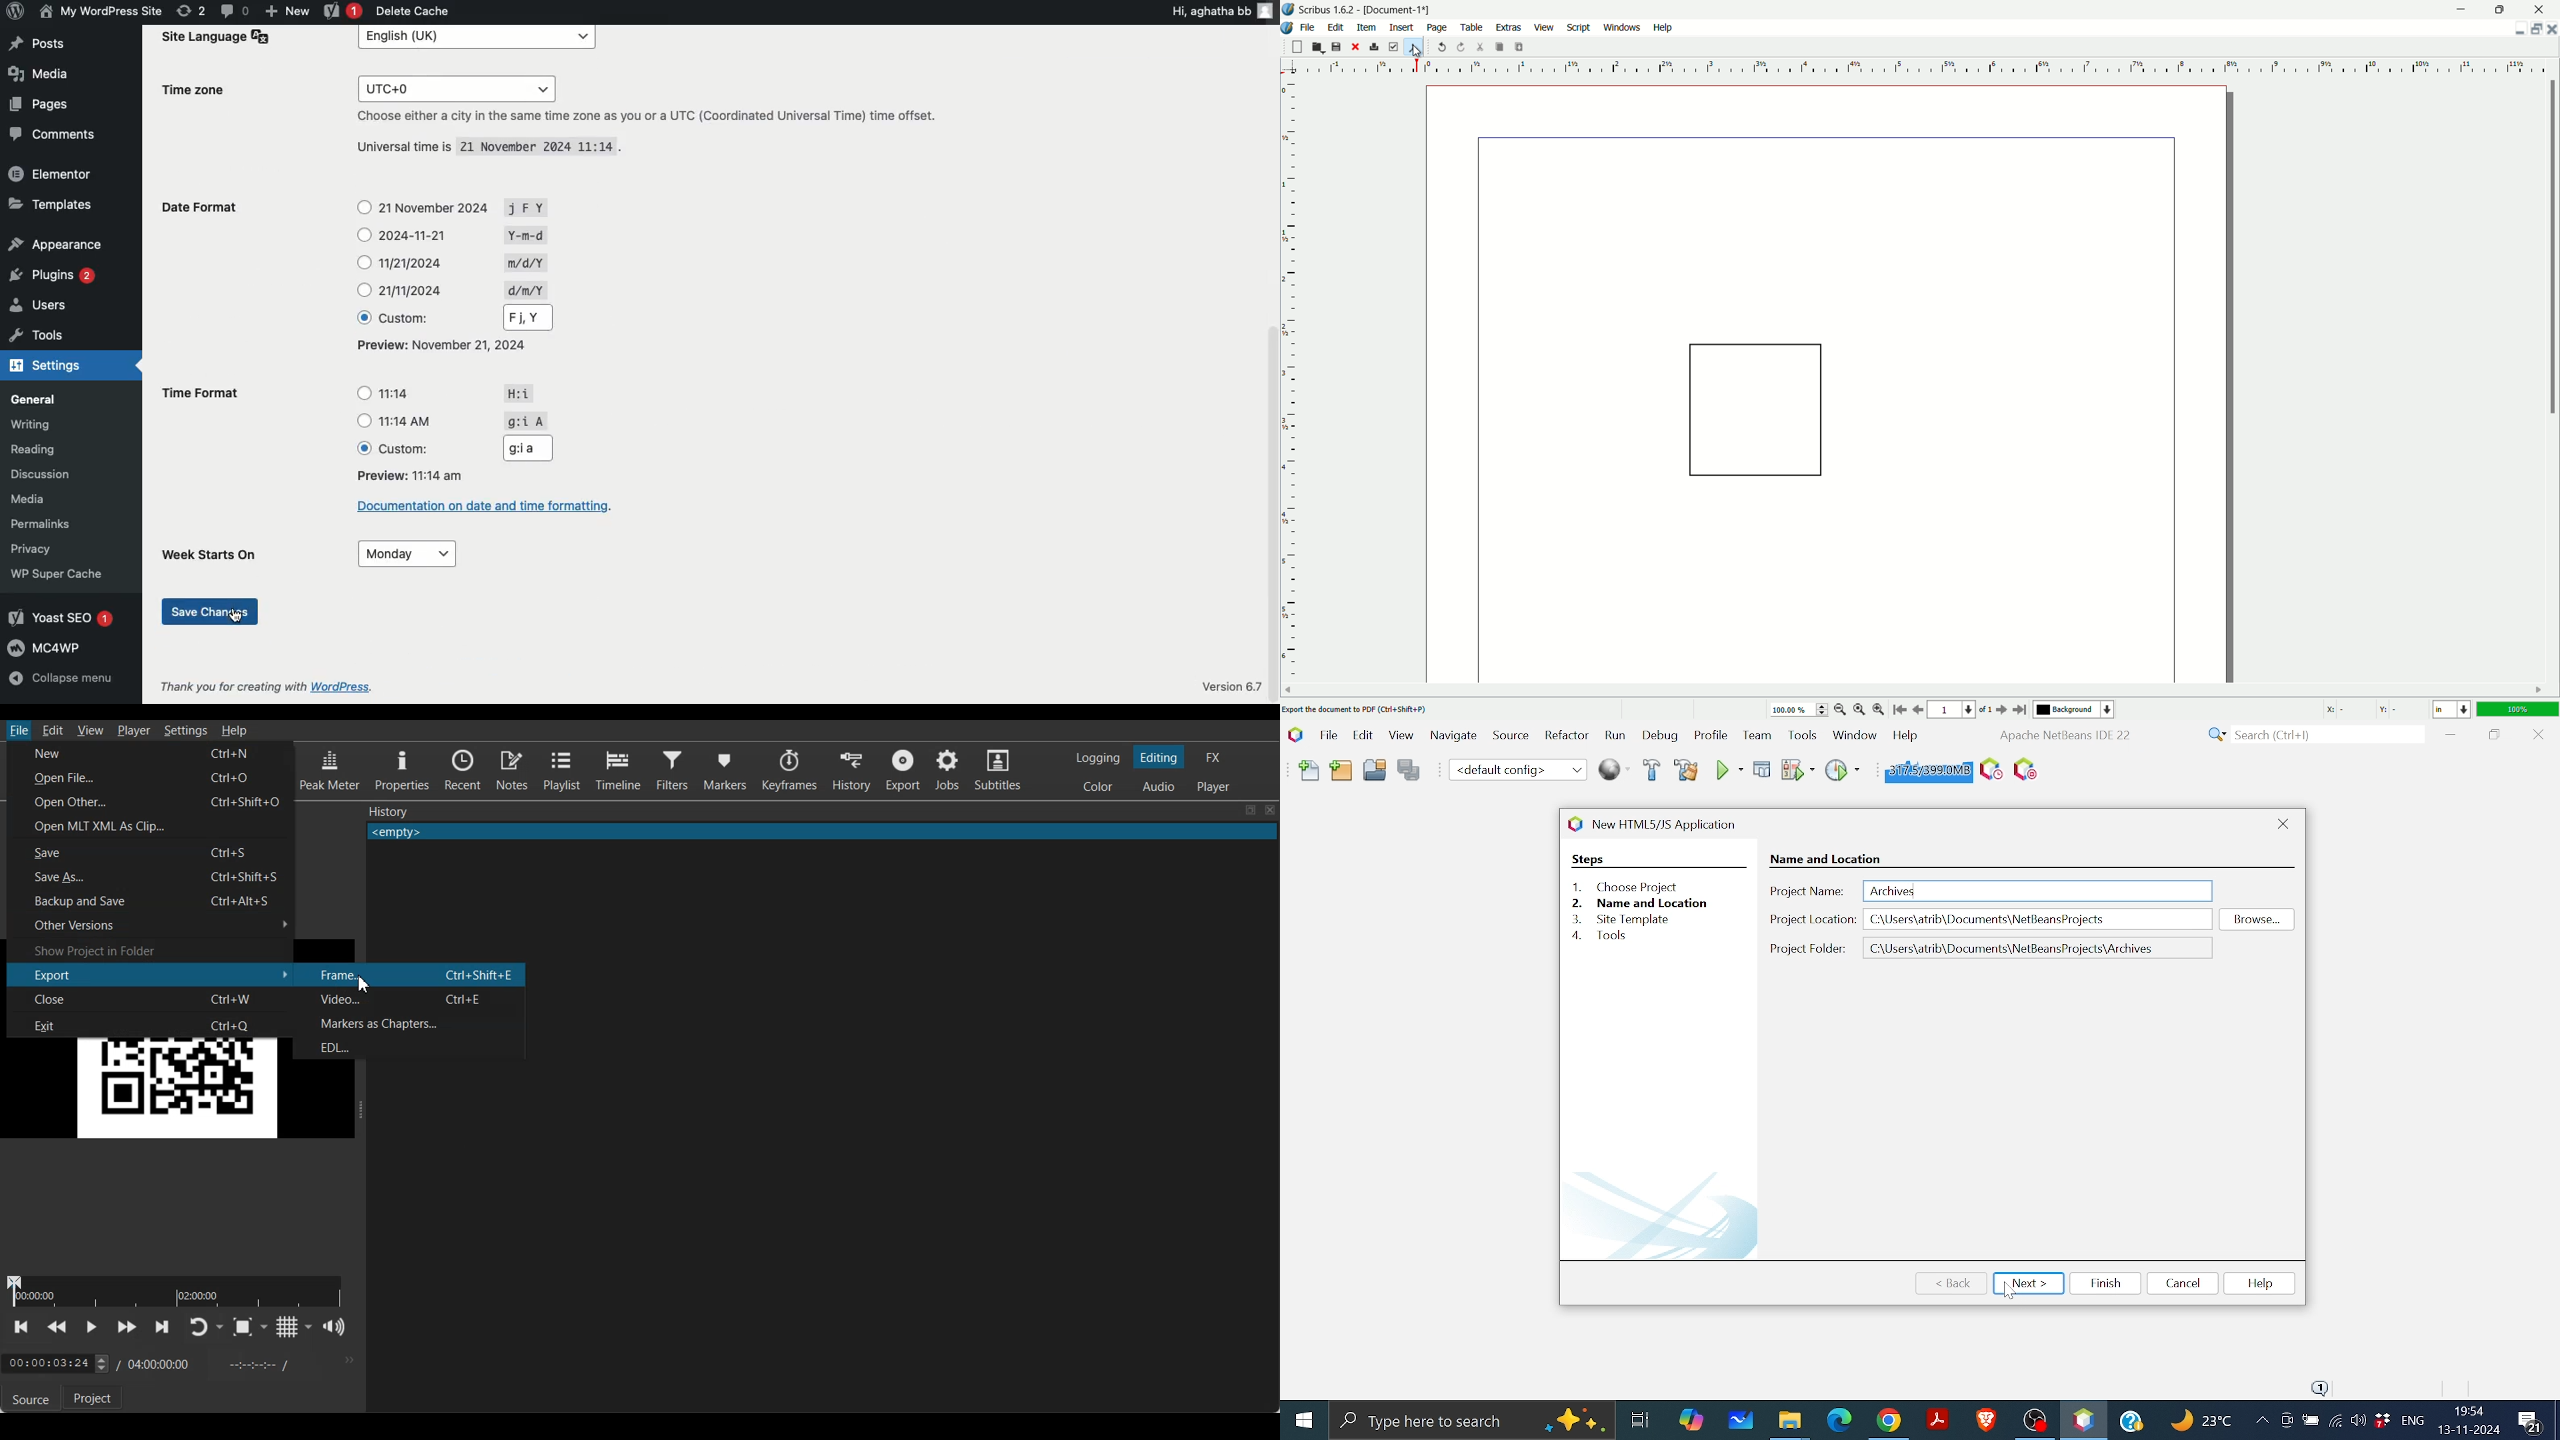 The width and height of the screenshot is (2576, 1456). I want to click on Maximize, so click(1250, 810).